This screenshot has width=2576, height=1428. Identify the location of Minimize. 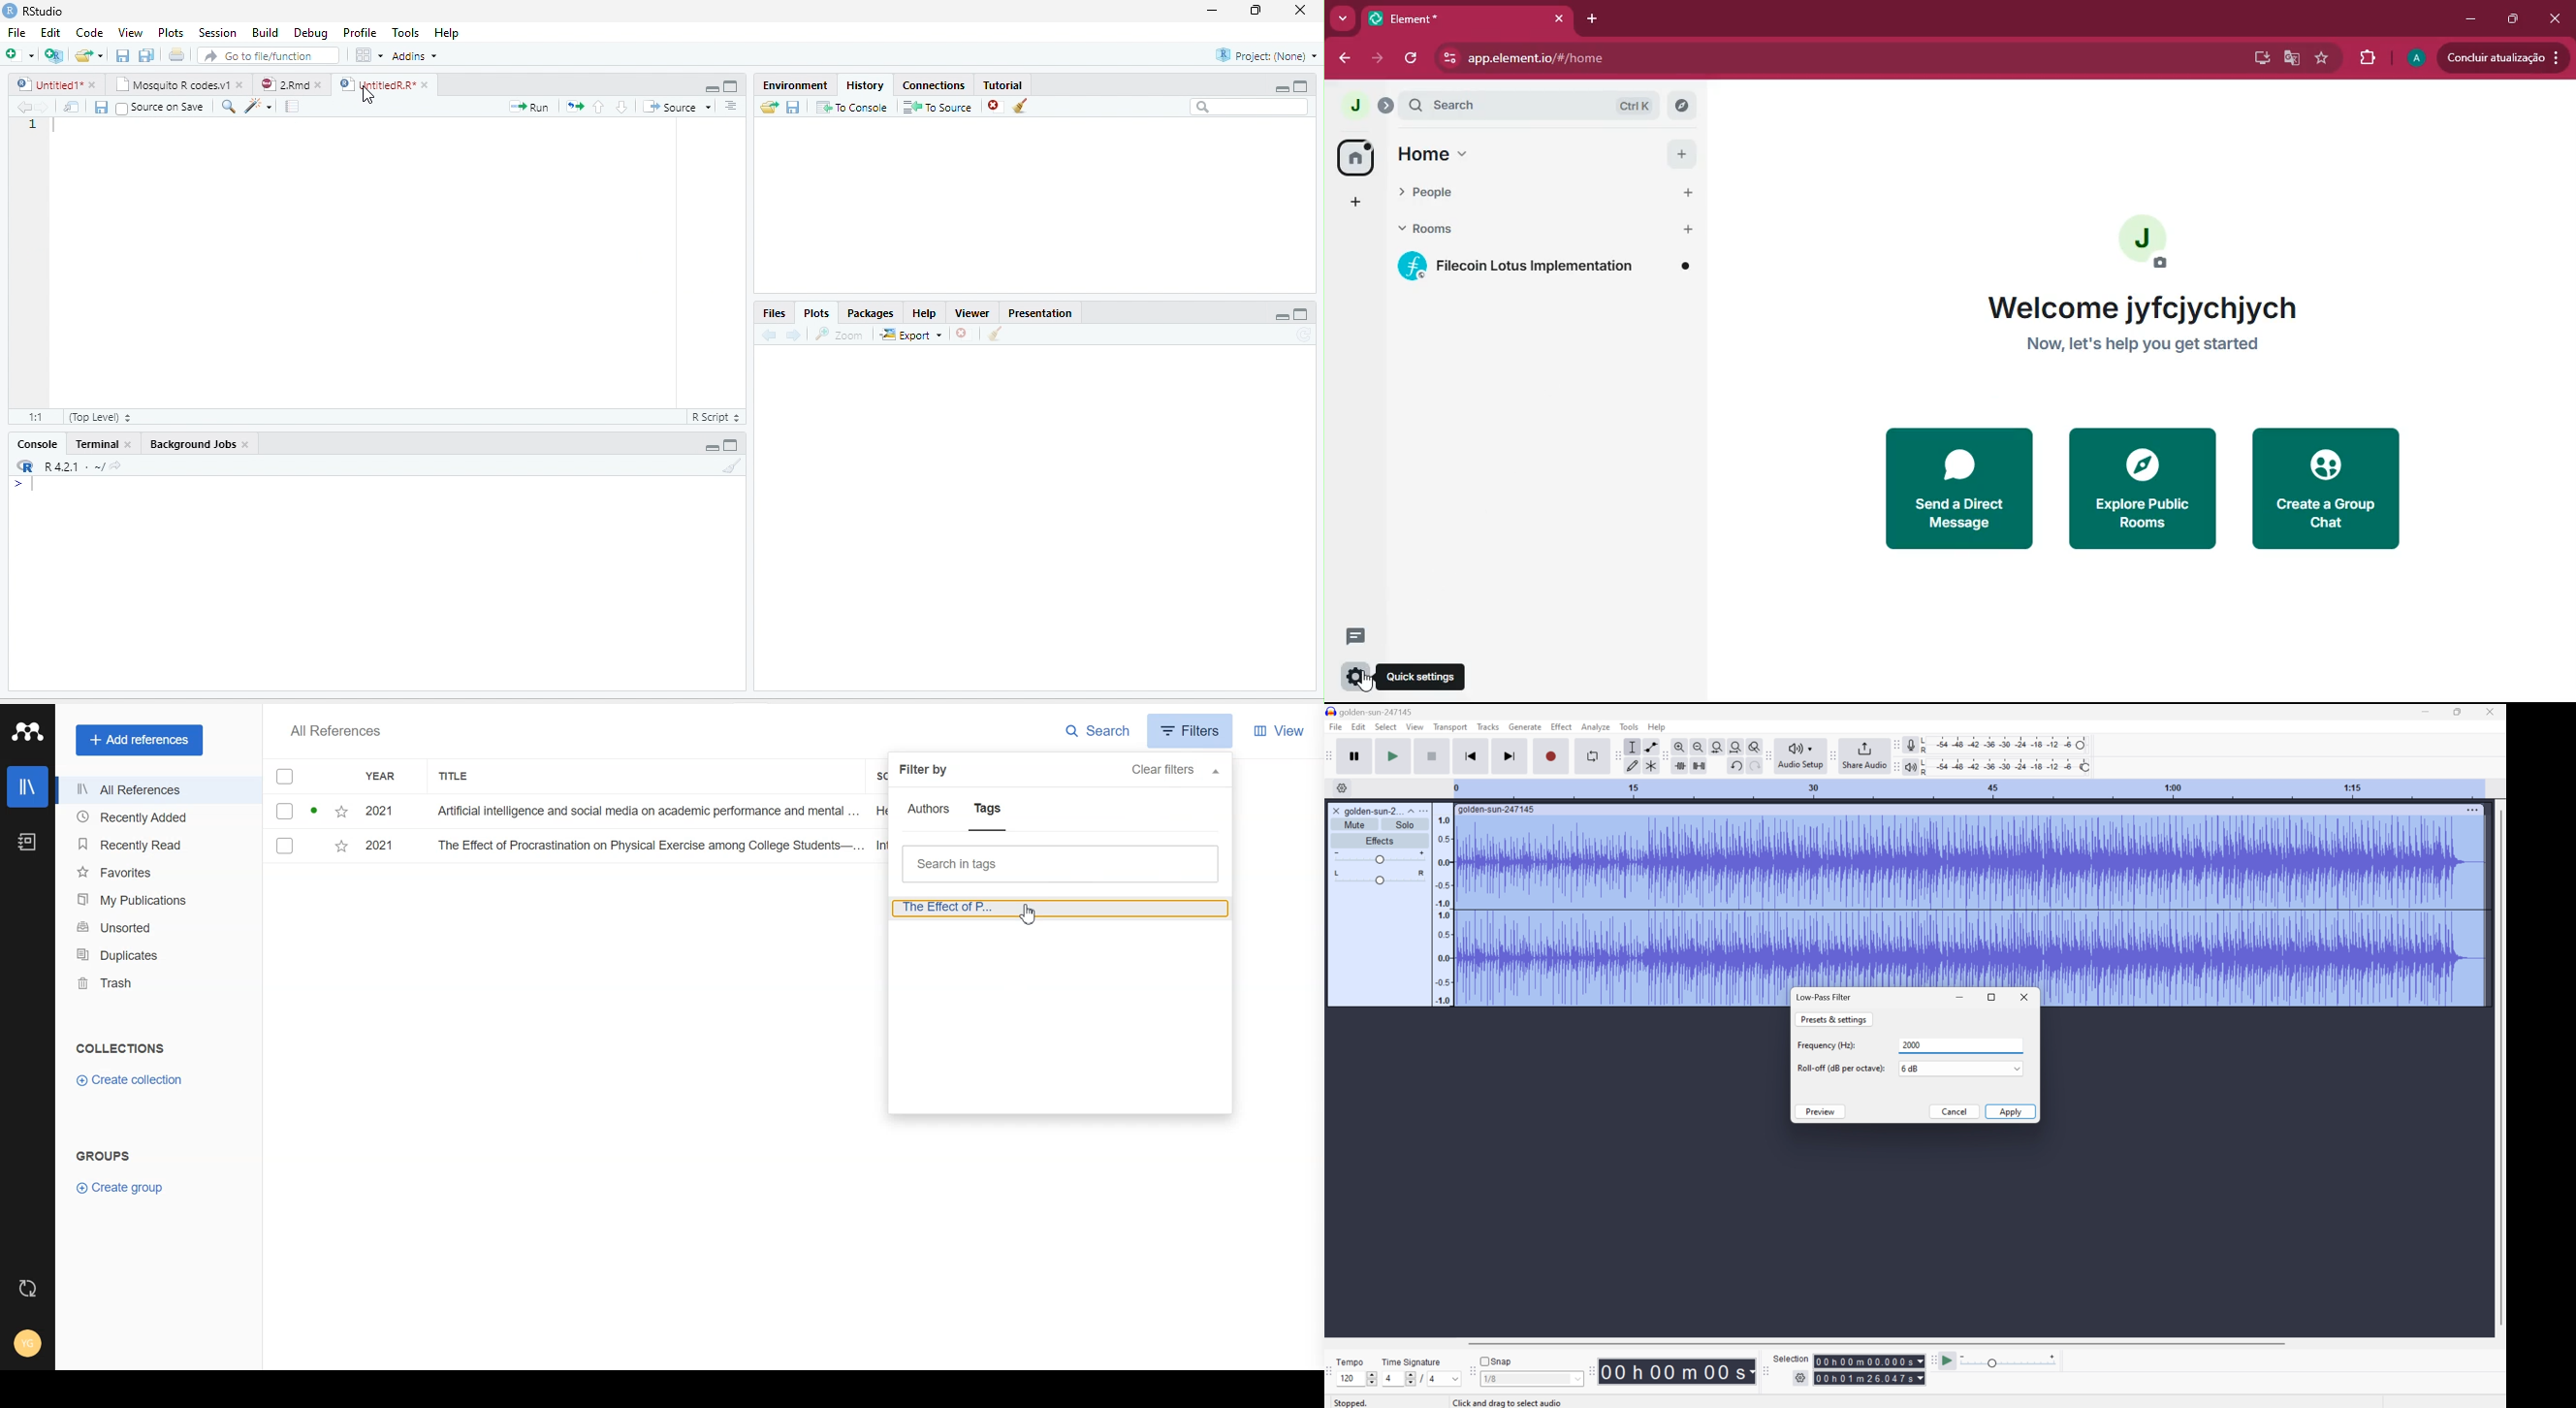
(2425, 711).